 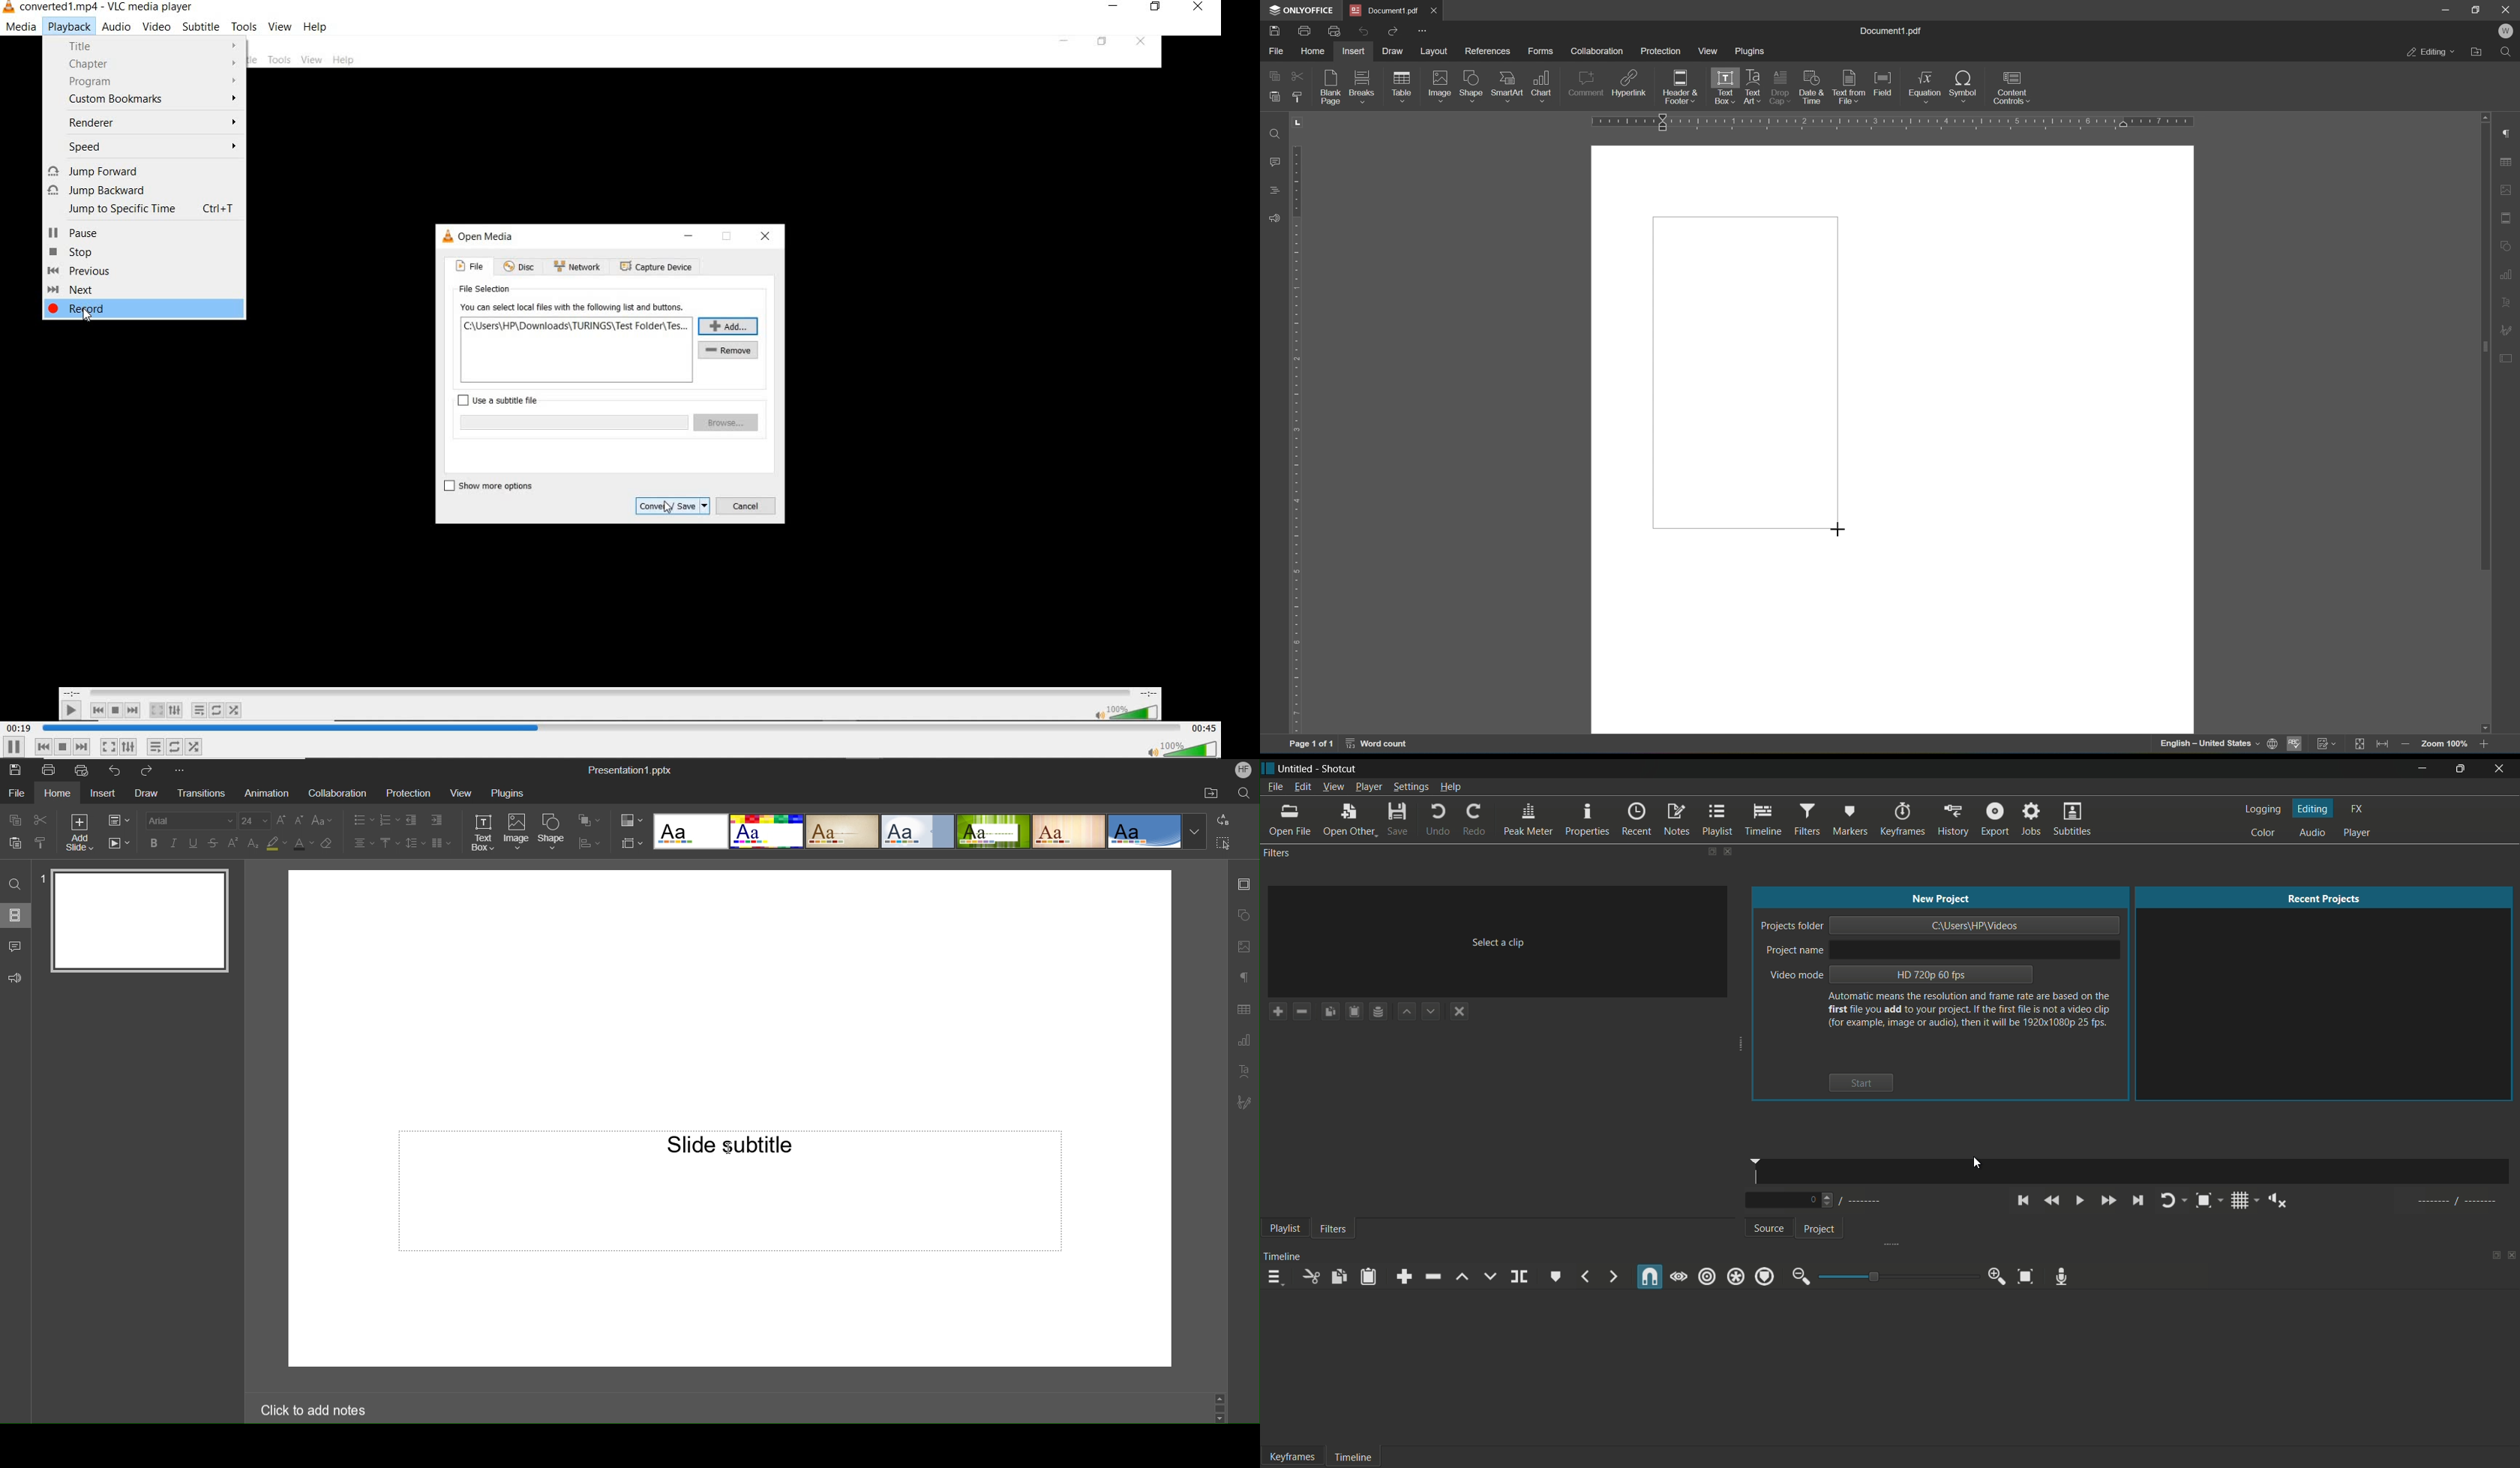 What do you see at coordinates (1727, 851) in the screenshot?
I see `close filters` at bounding box center [1727, 851].